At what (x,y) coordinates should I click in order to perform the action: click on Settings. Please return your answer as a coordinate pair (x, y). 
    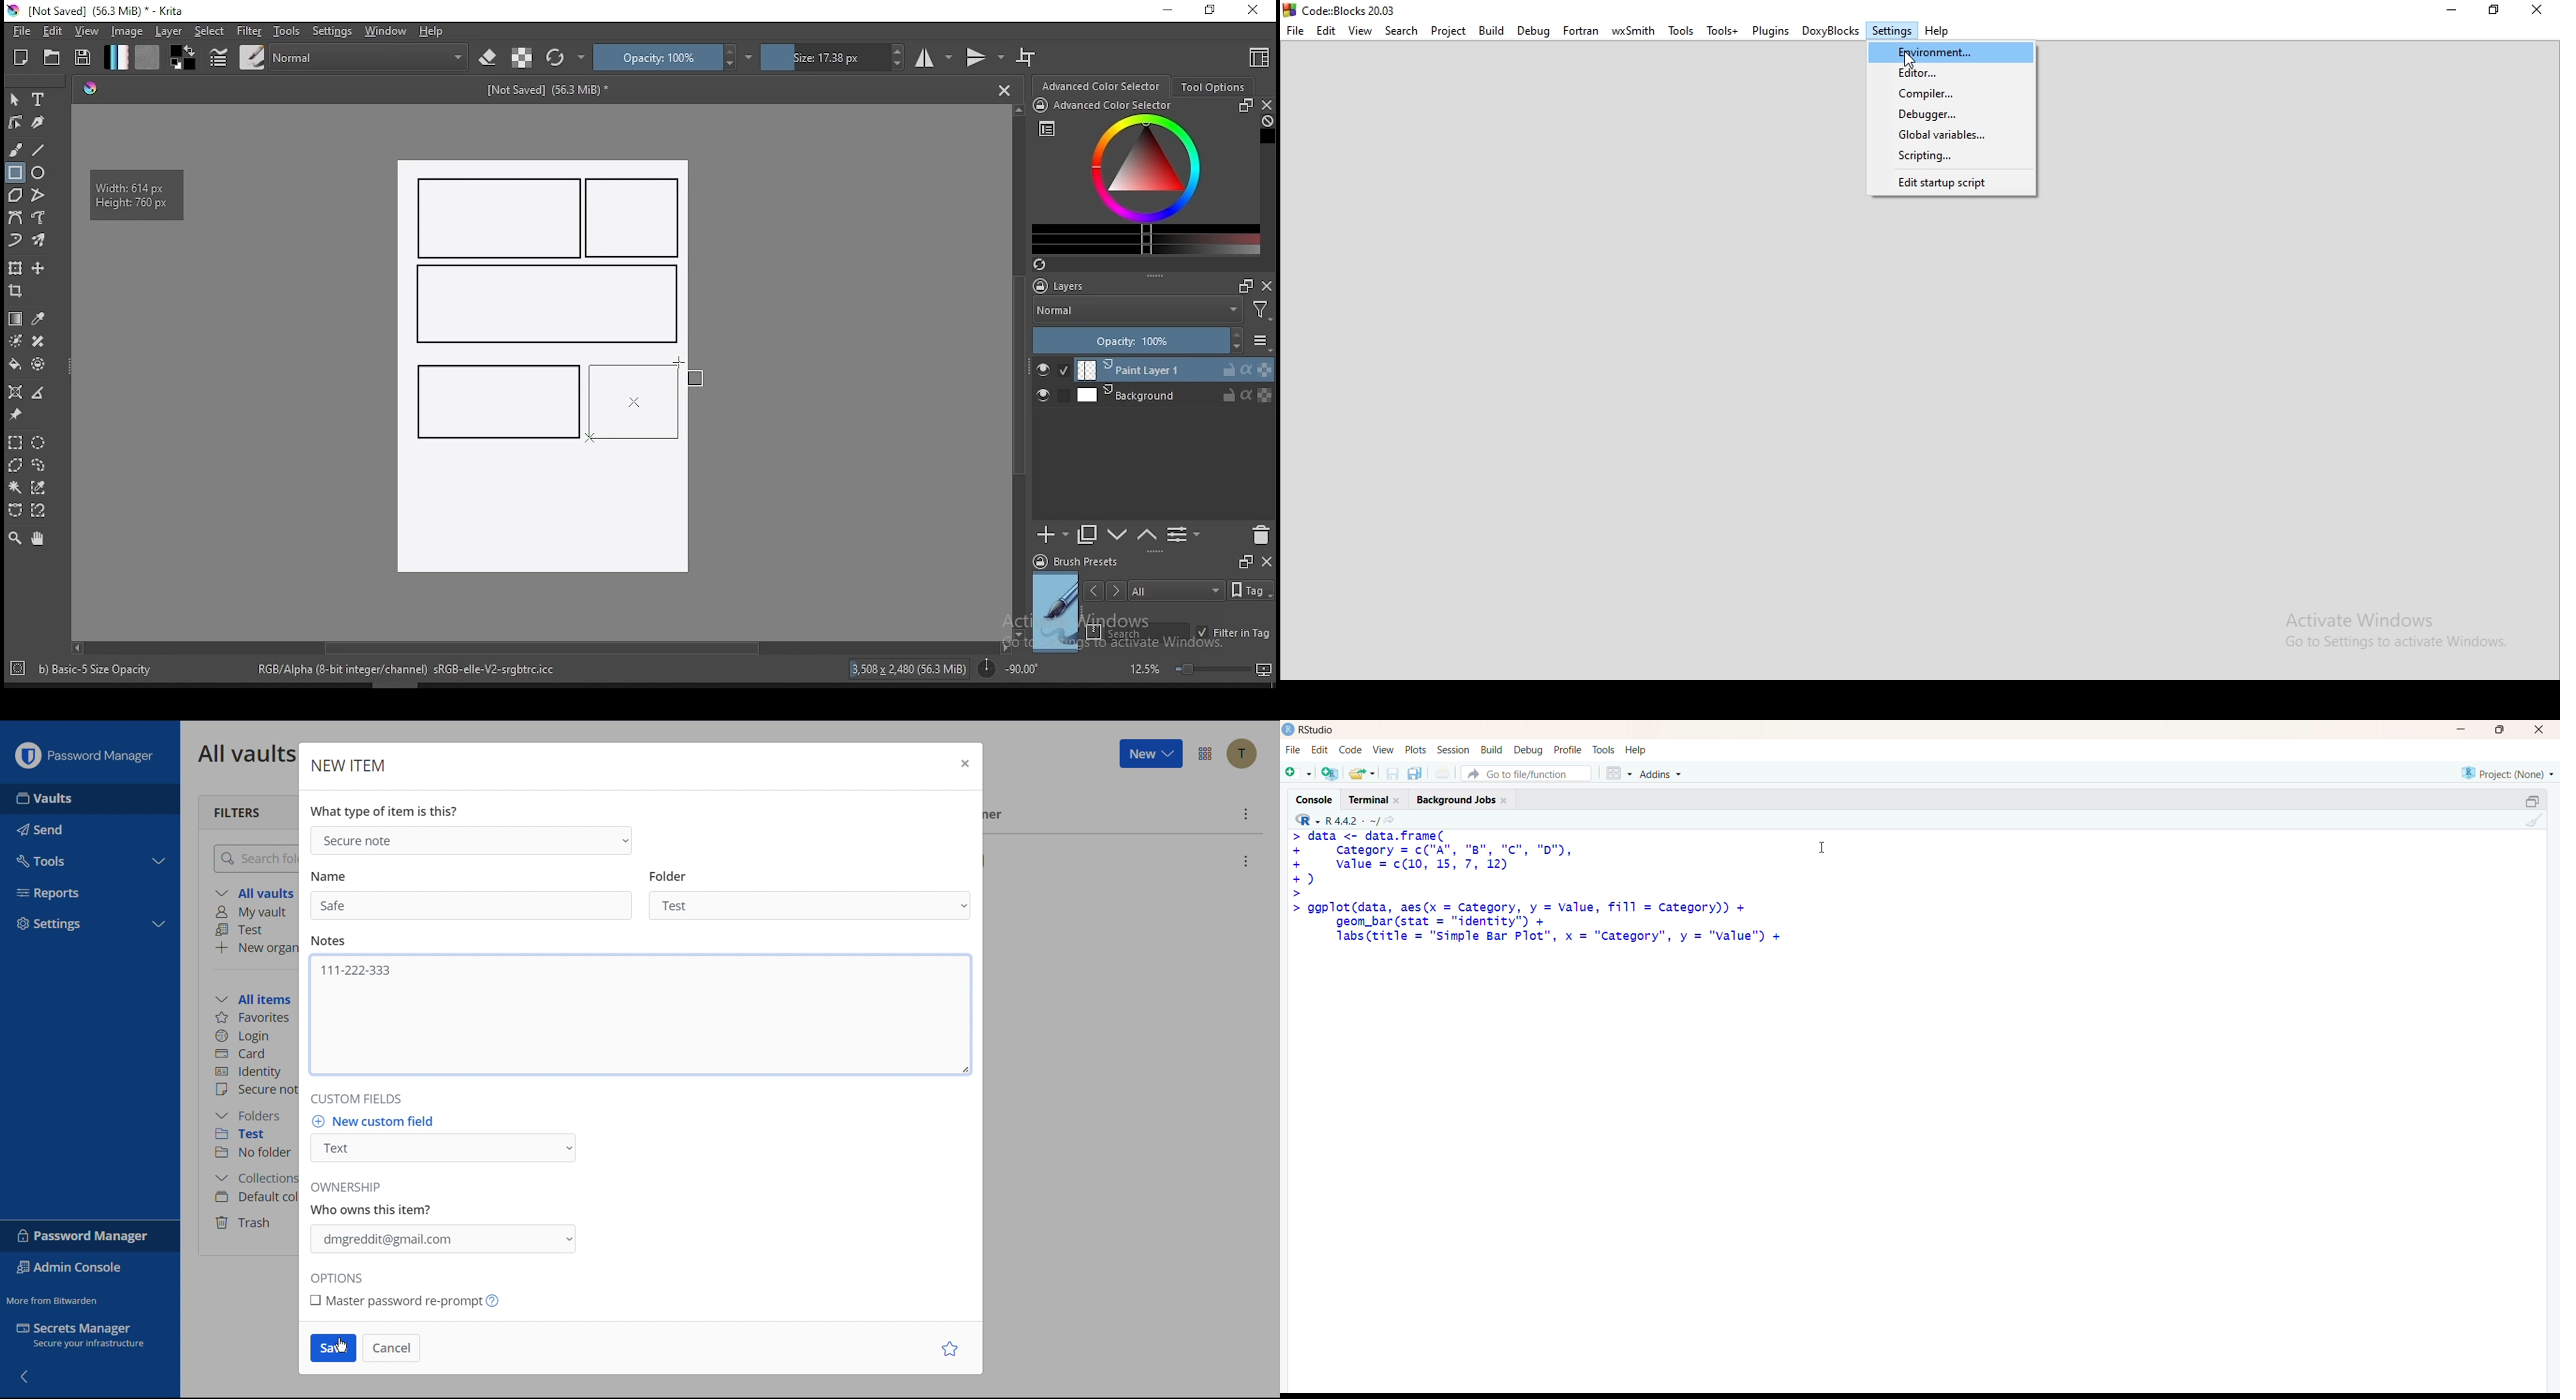
    Looking at the image, I should click on (51, 926).